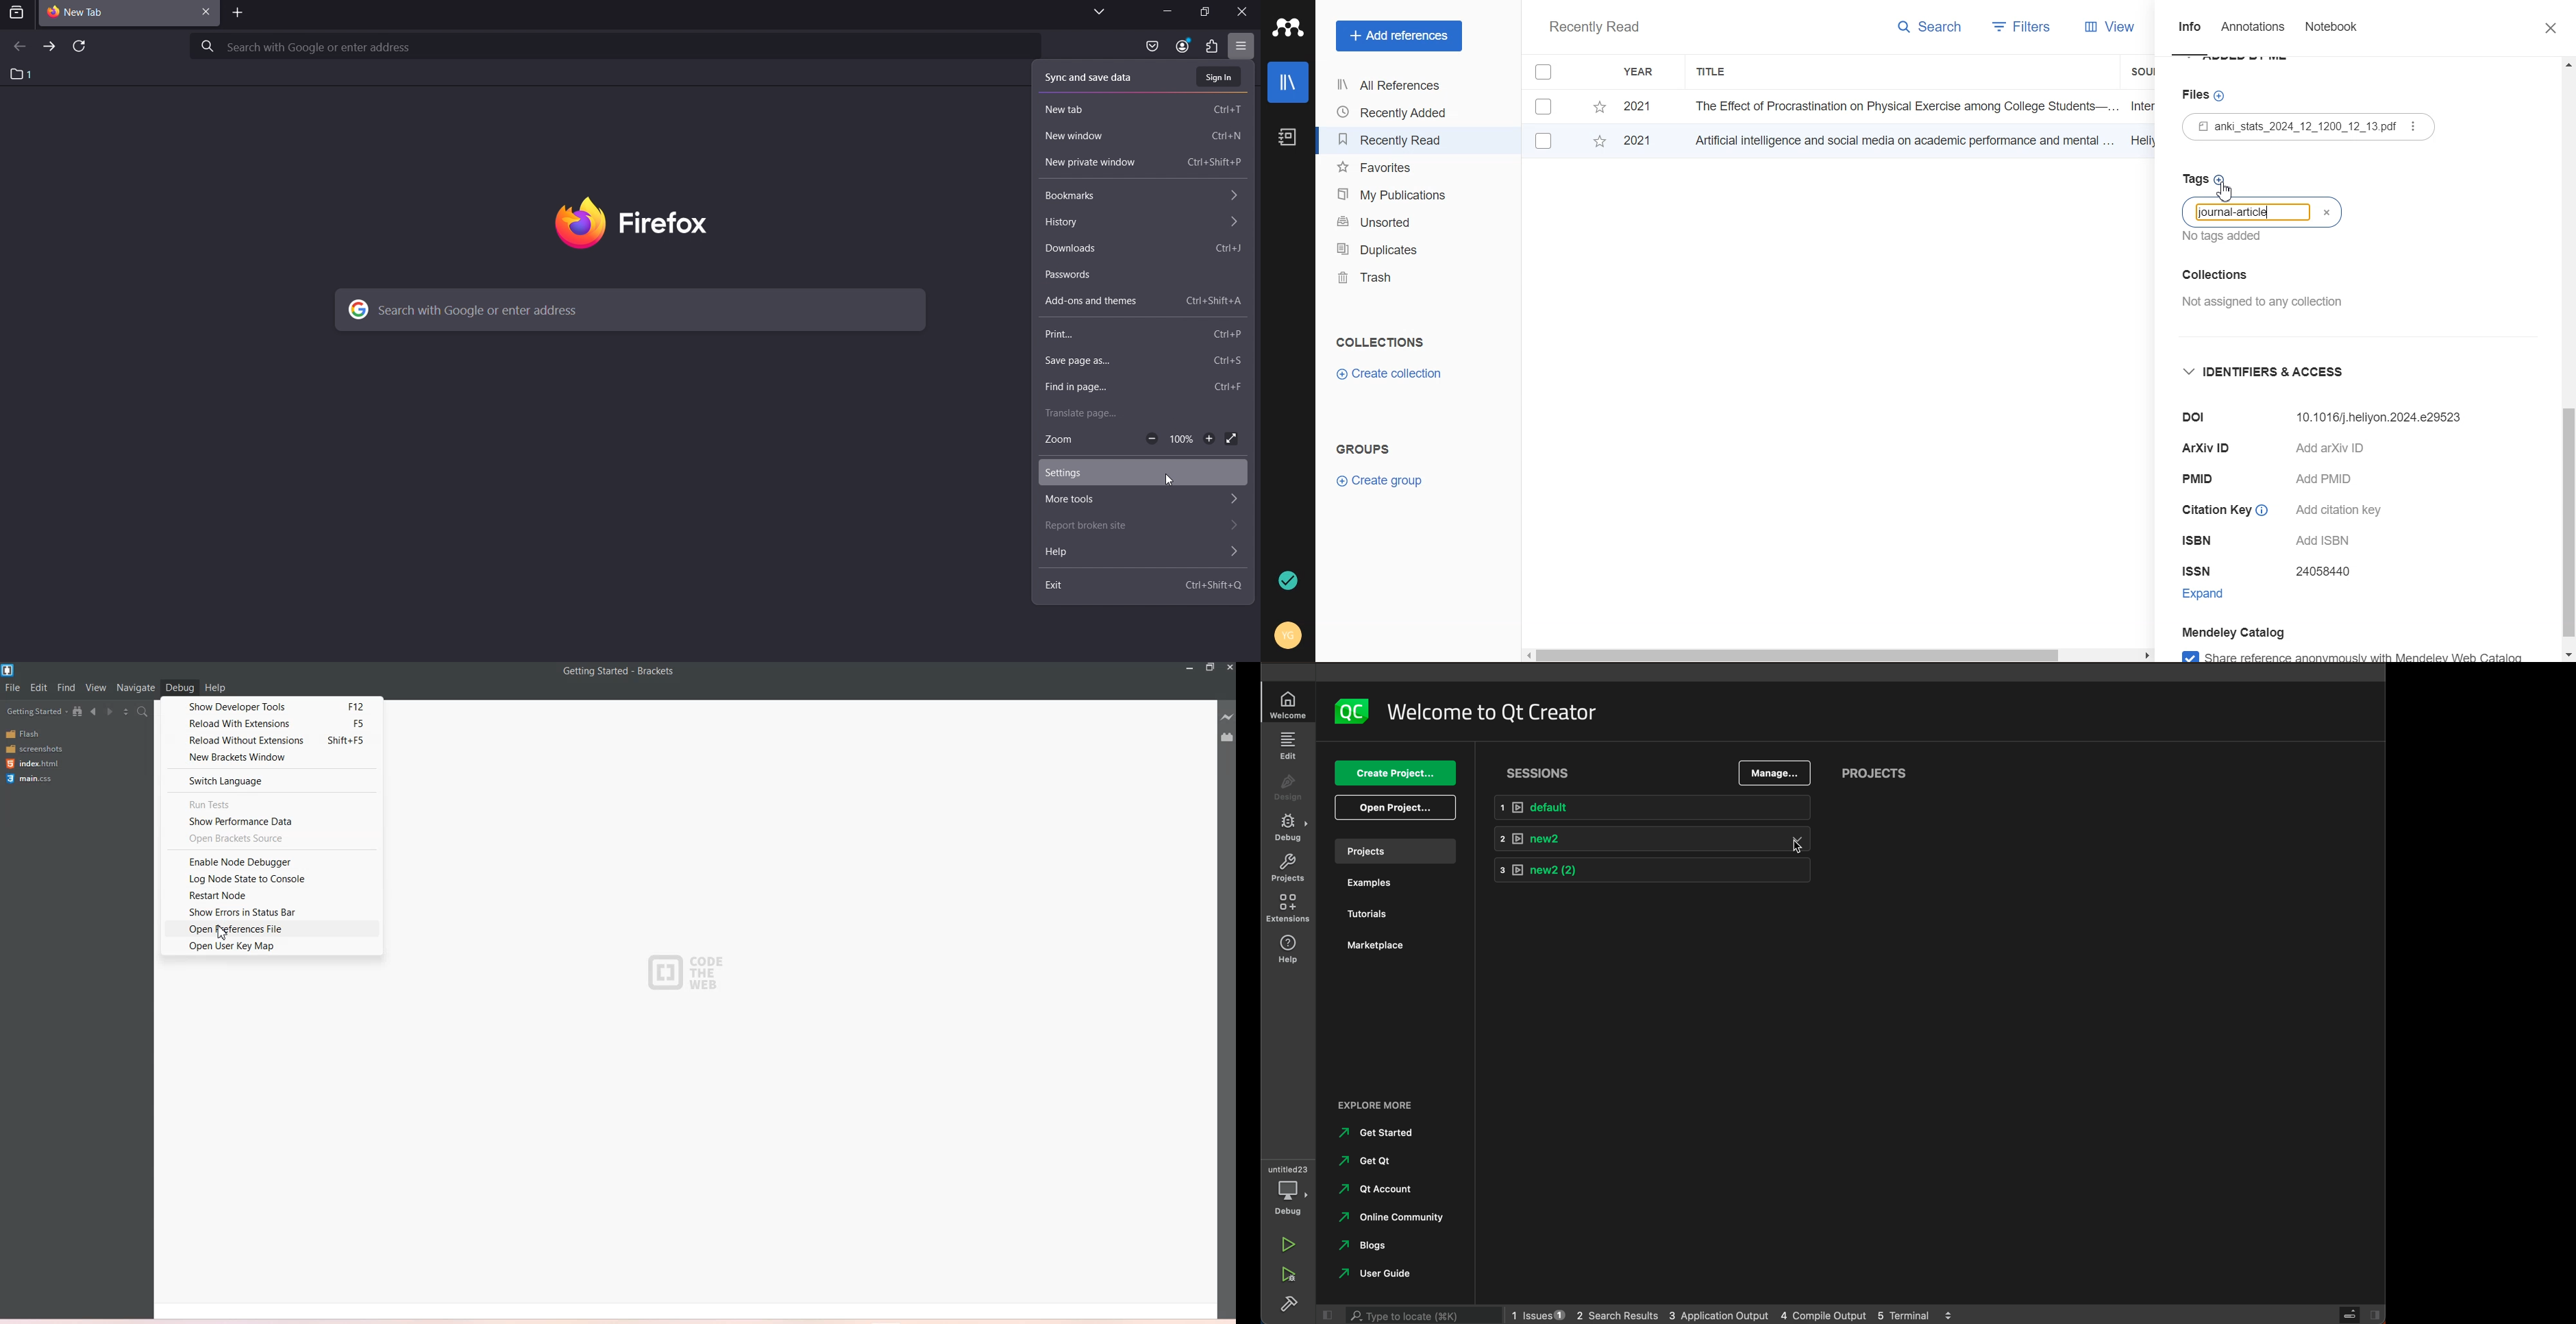 This screenshot has height=1344, width=2576. I want to click on Title, so click(1712, 72).